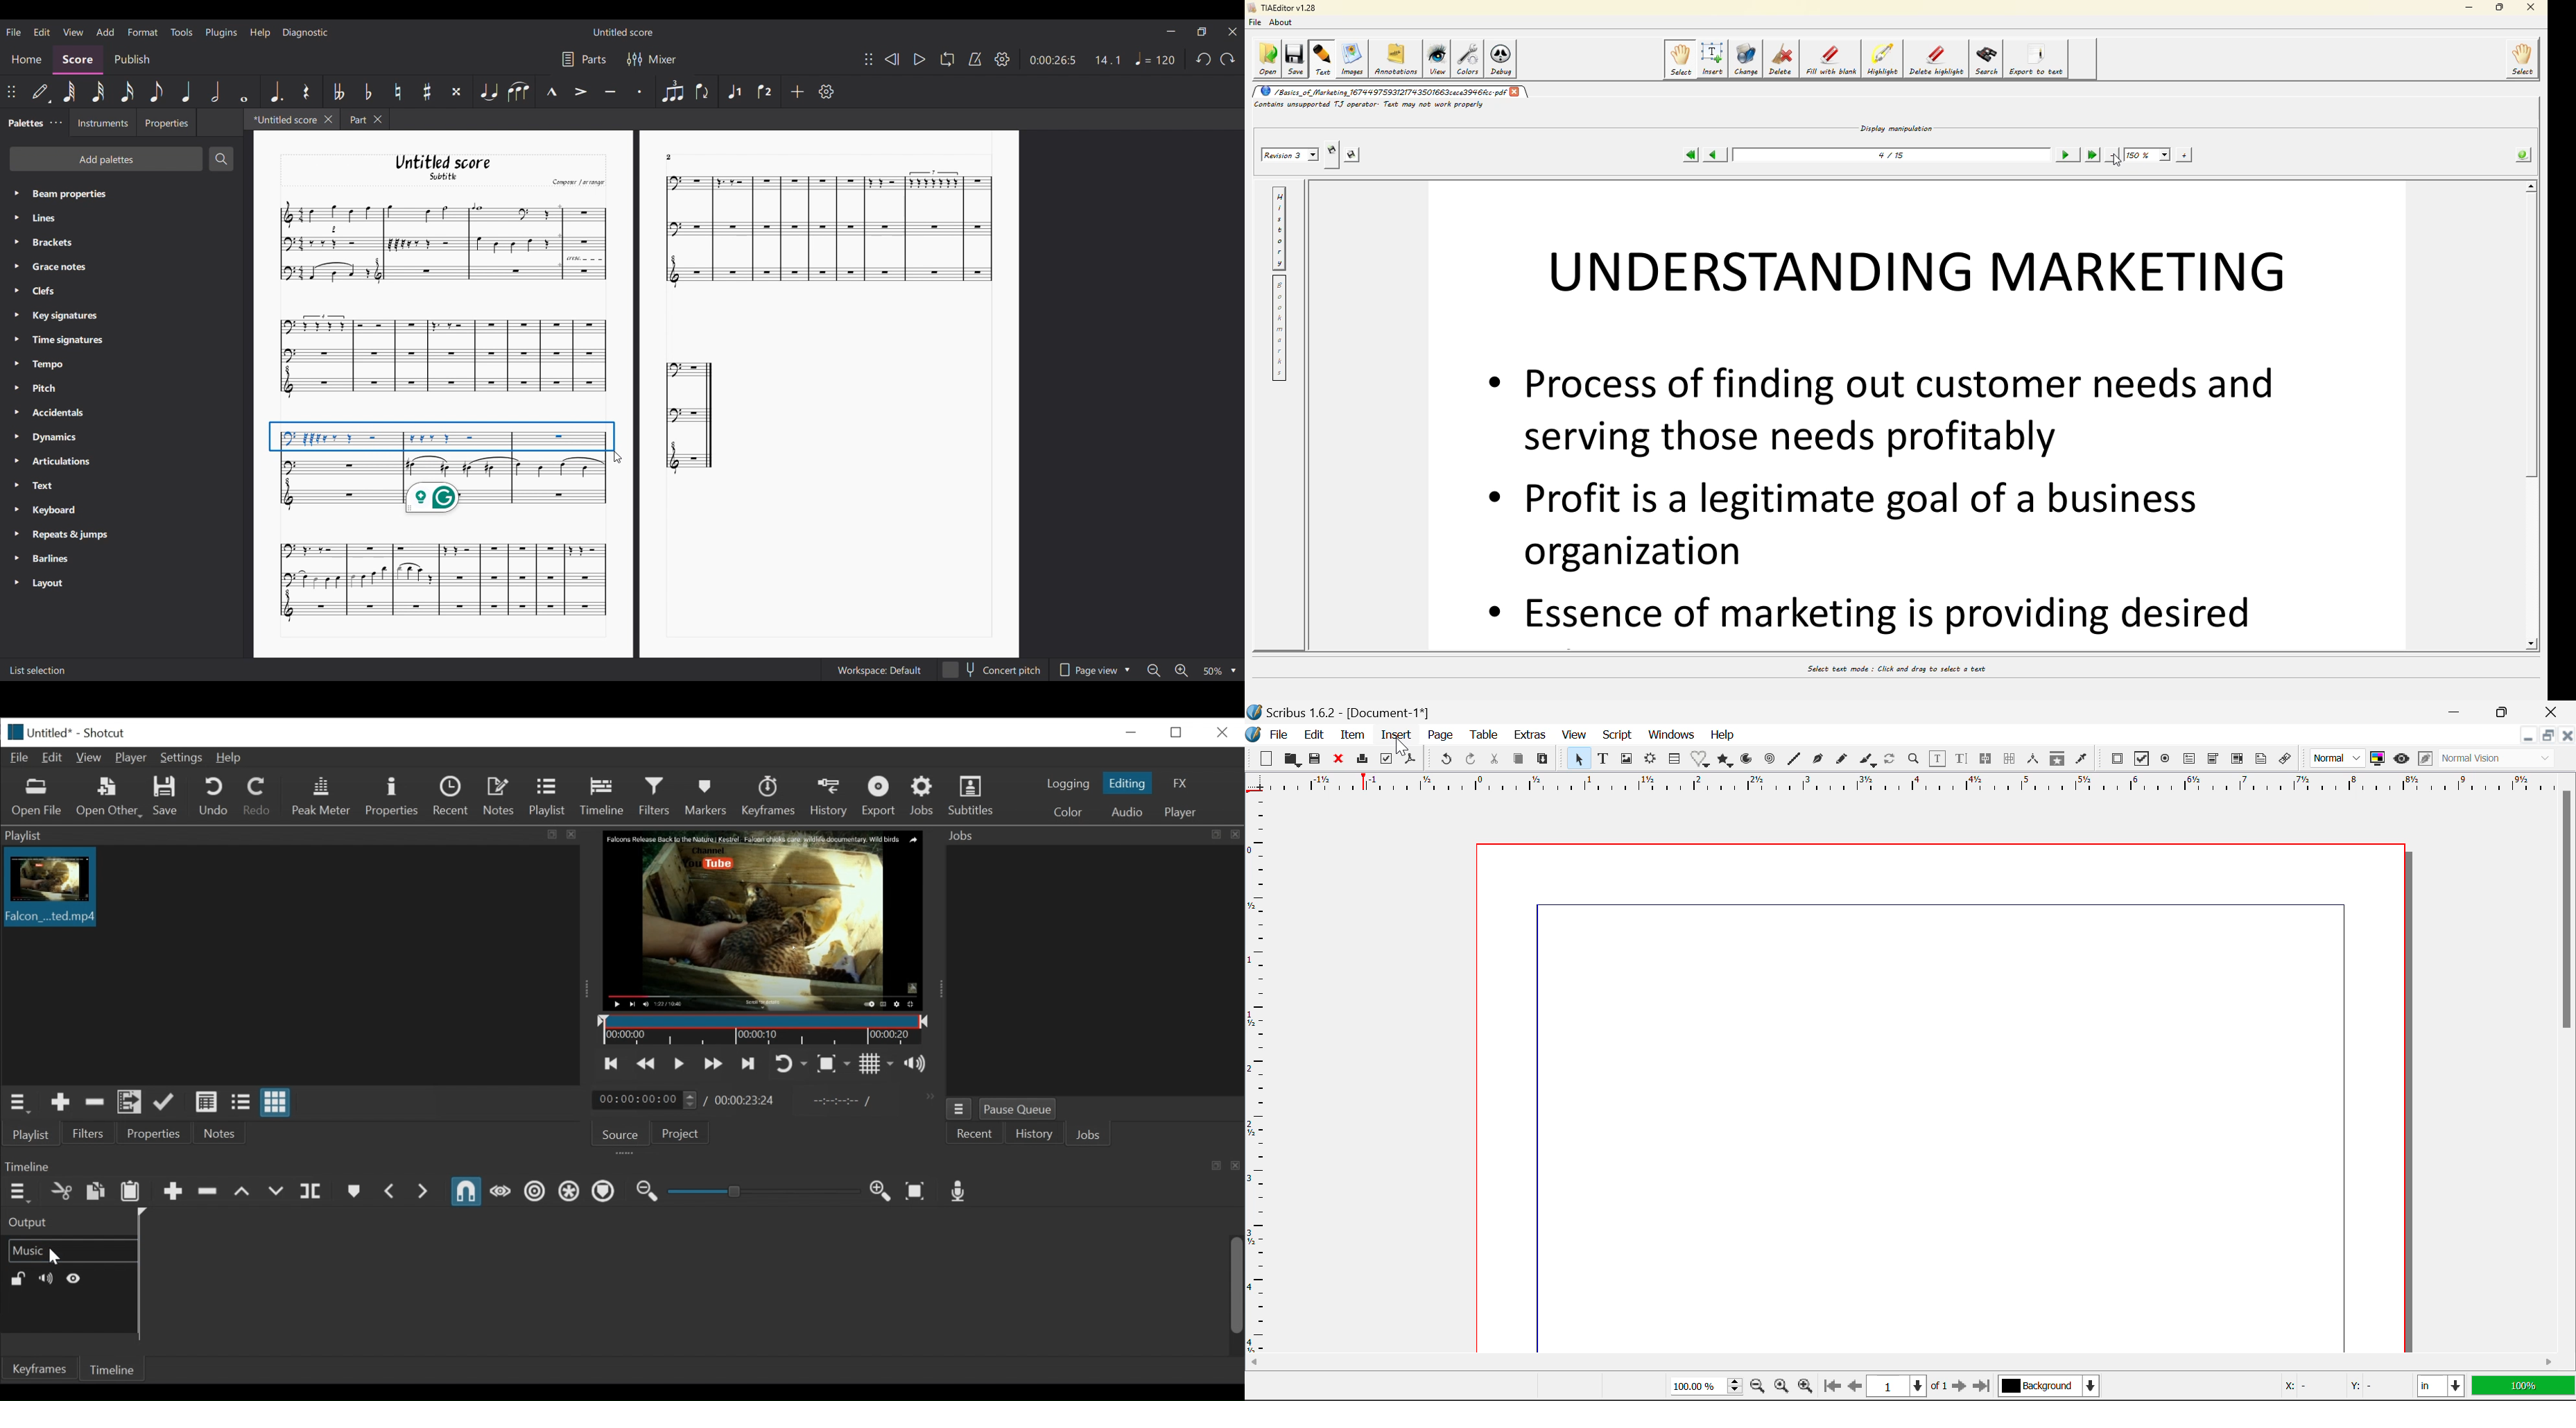  Describe the element at coordinates (392, 796) in the screenshot. I see `Properties` at that location.